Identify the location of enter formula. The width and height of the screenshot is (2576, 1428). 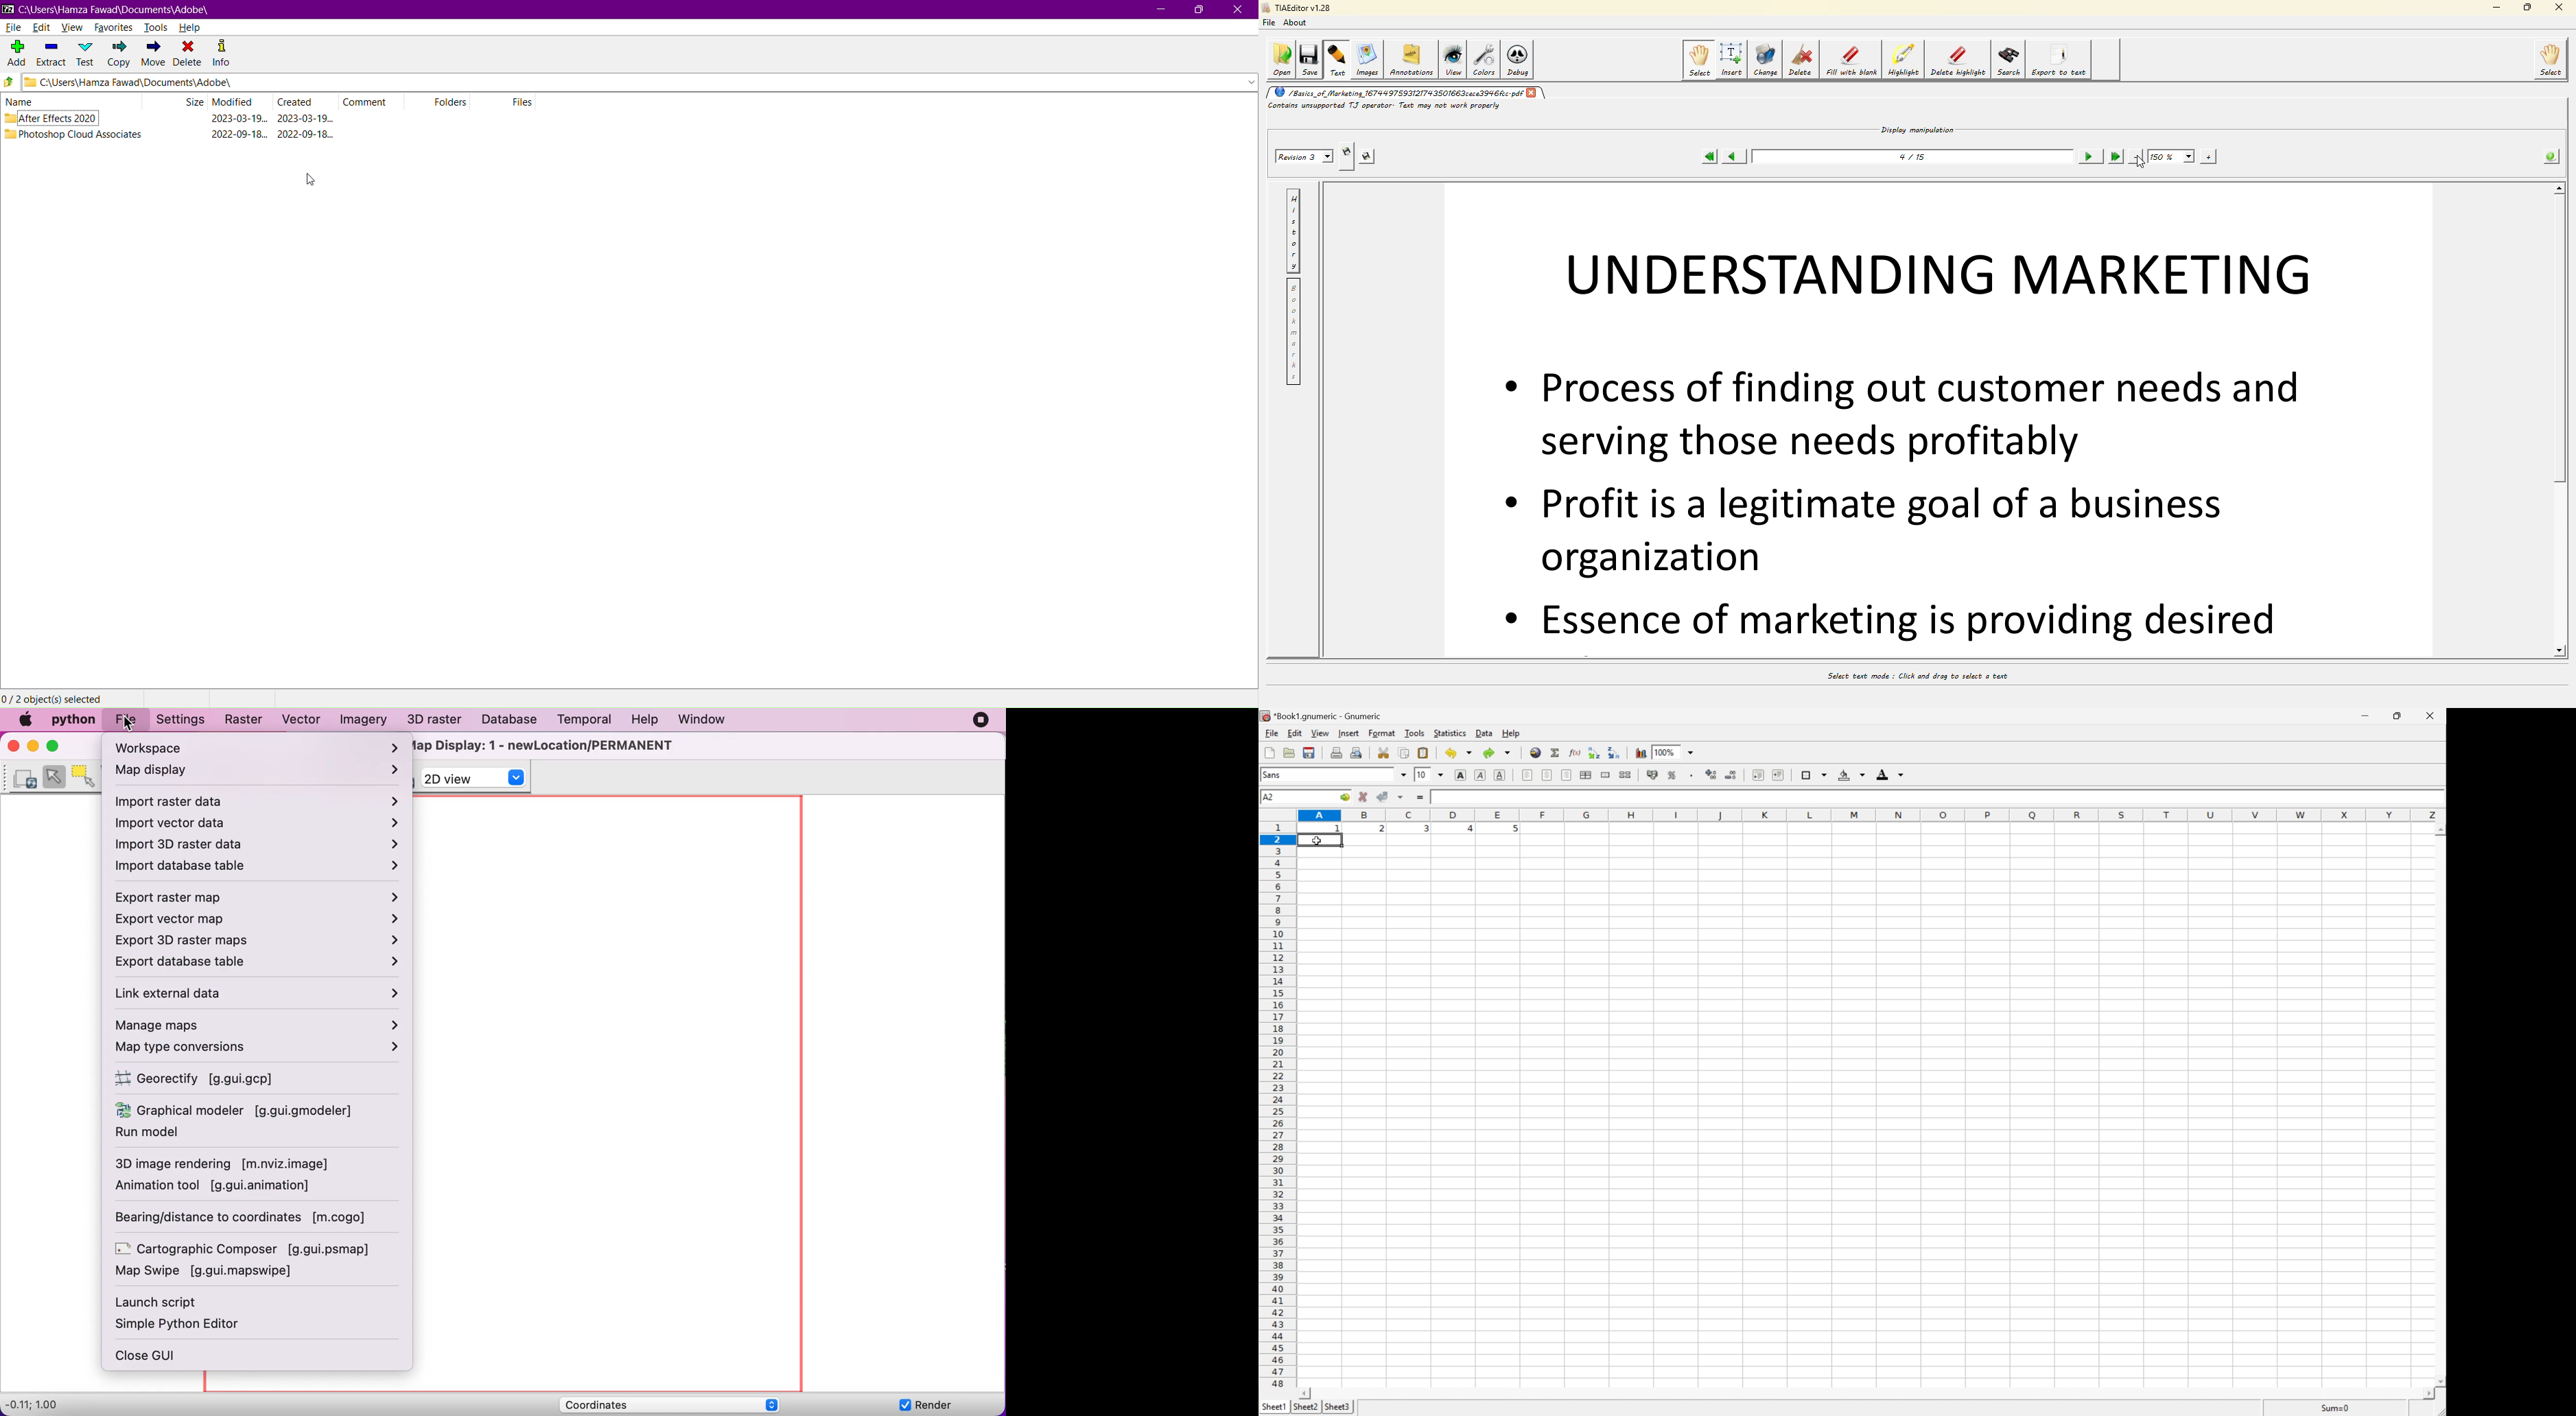
(1420, 798).